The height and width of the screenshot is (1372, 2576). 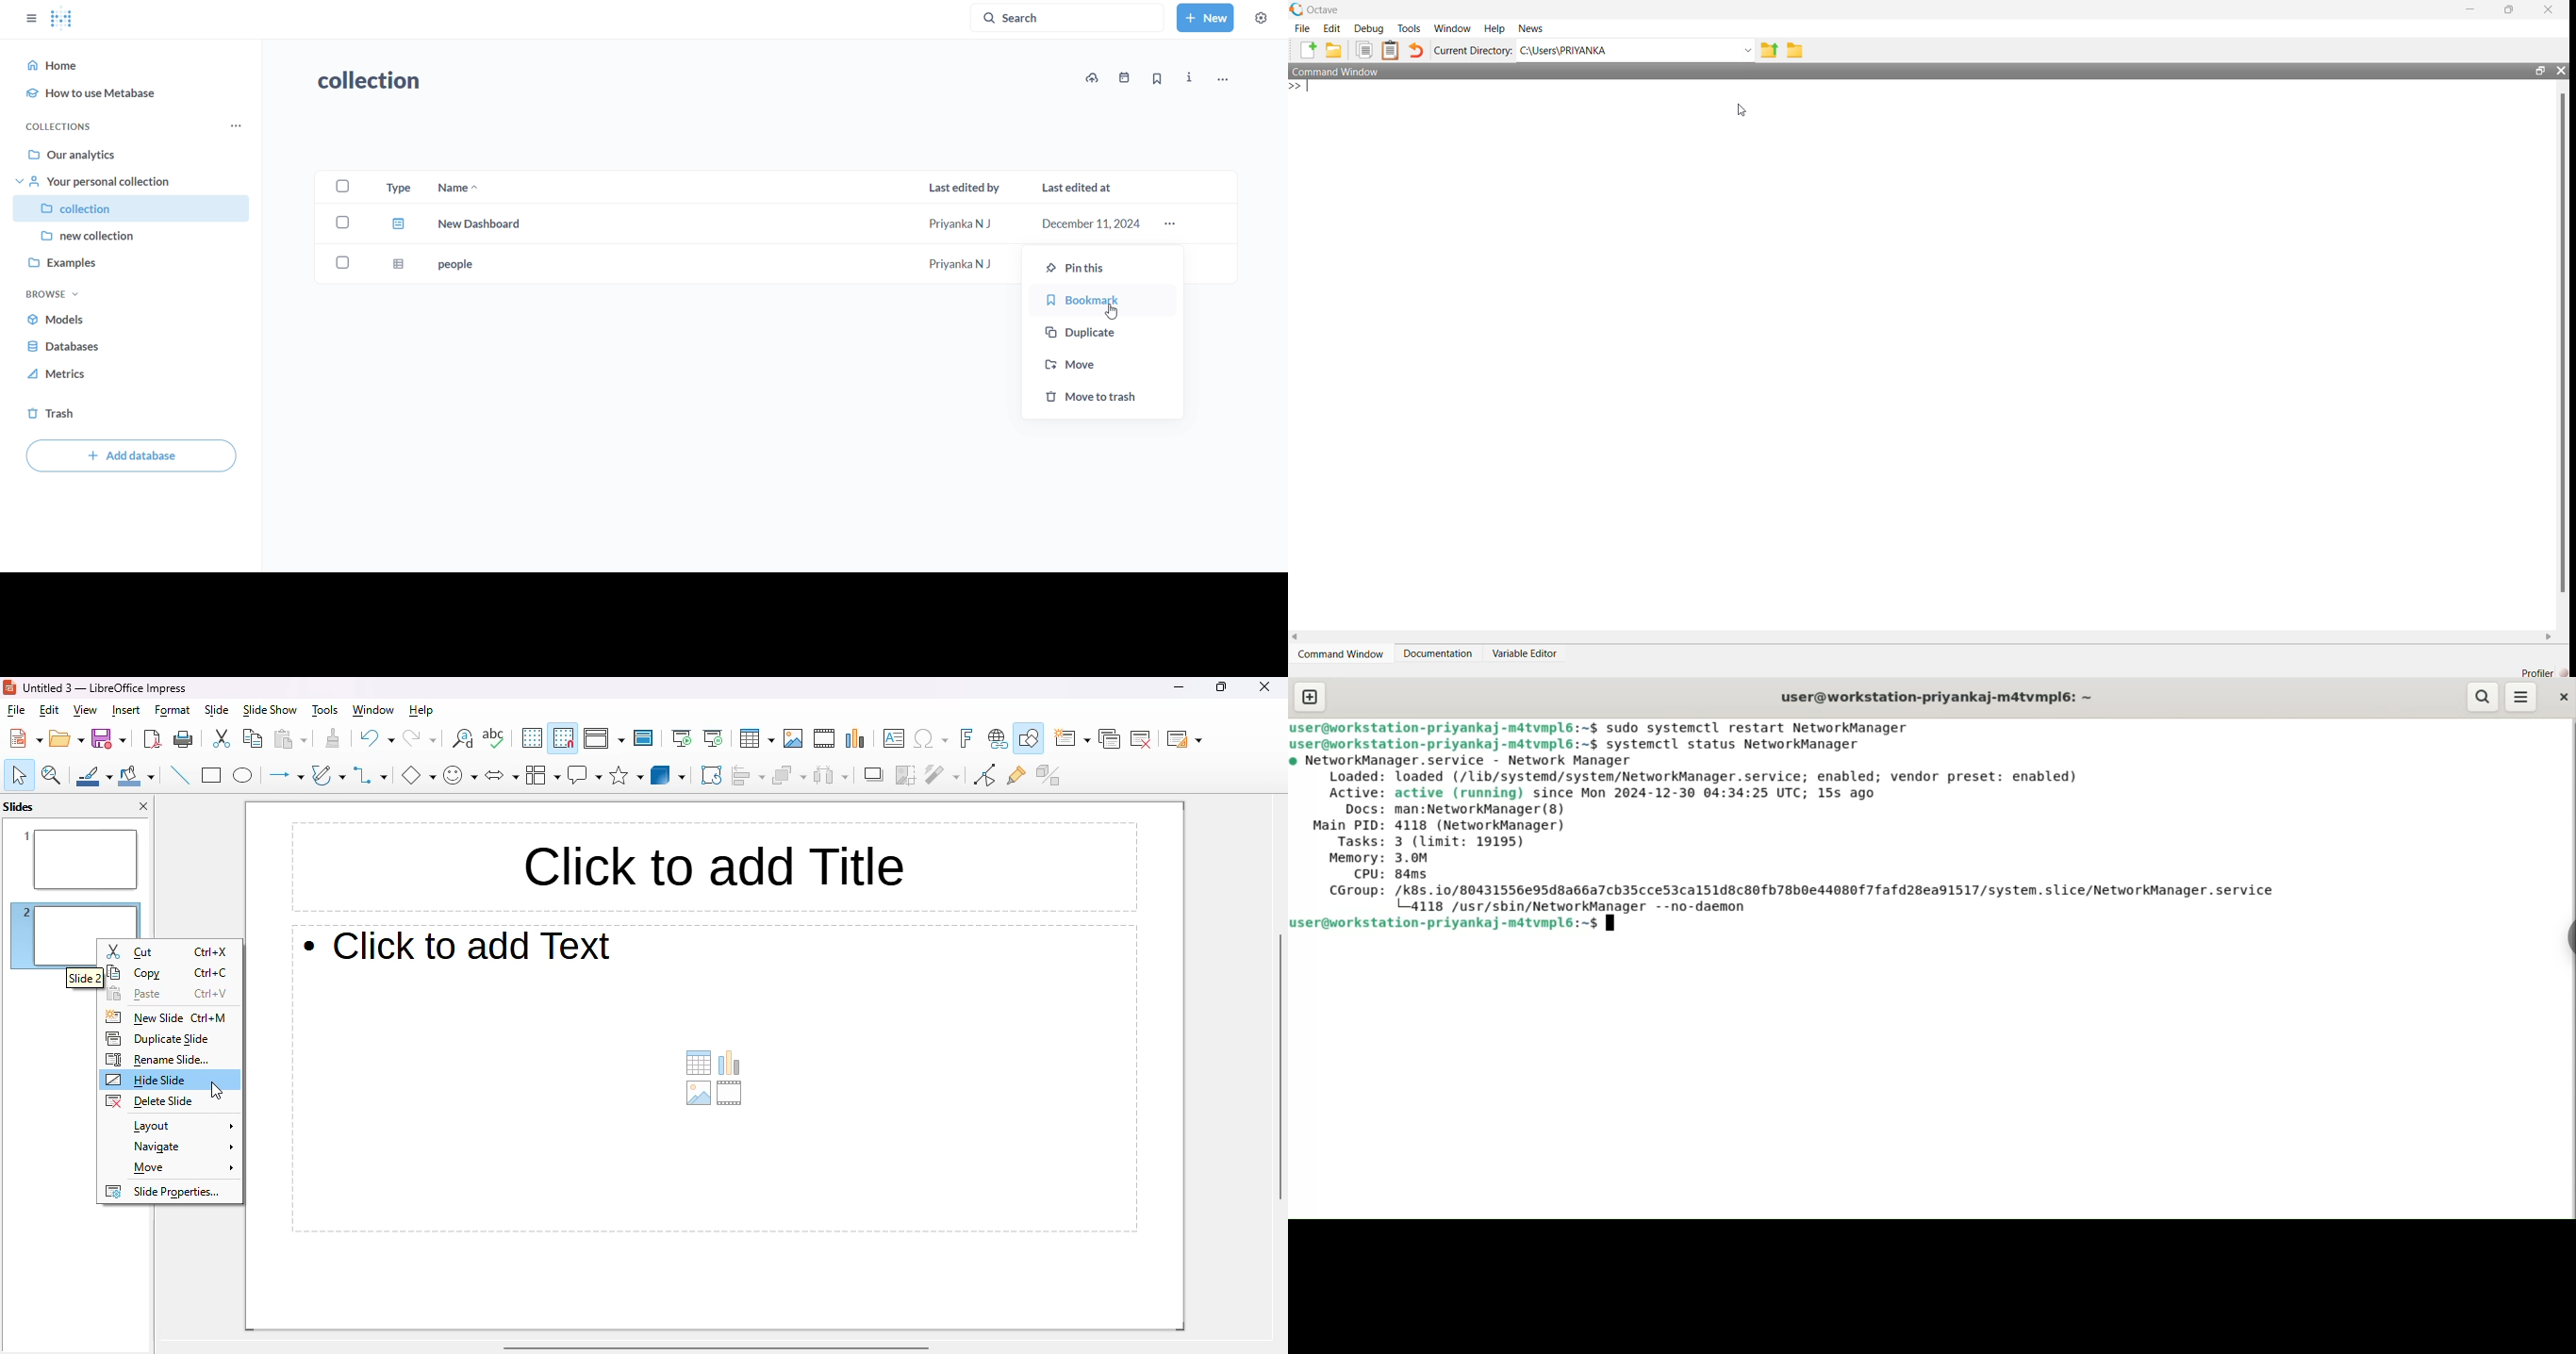 What do you see at coordinates (1184, 739) in the screenshot?
I see `slide layout` at bounding box center [1184, 739].